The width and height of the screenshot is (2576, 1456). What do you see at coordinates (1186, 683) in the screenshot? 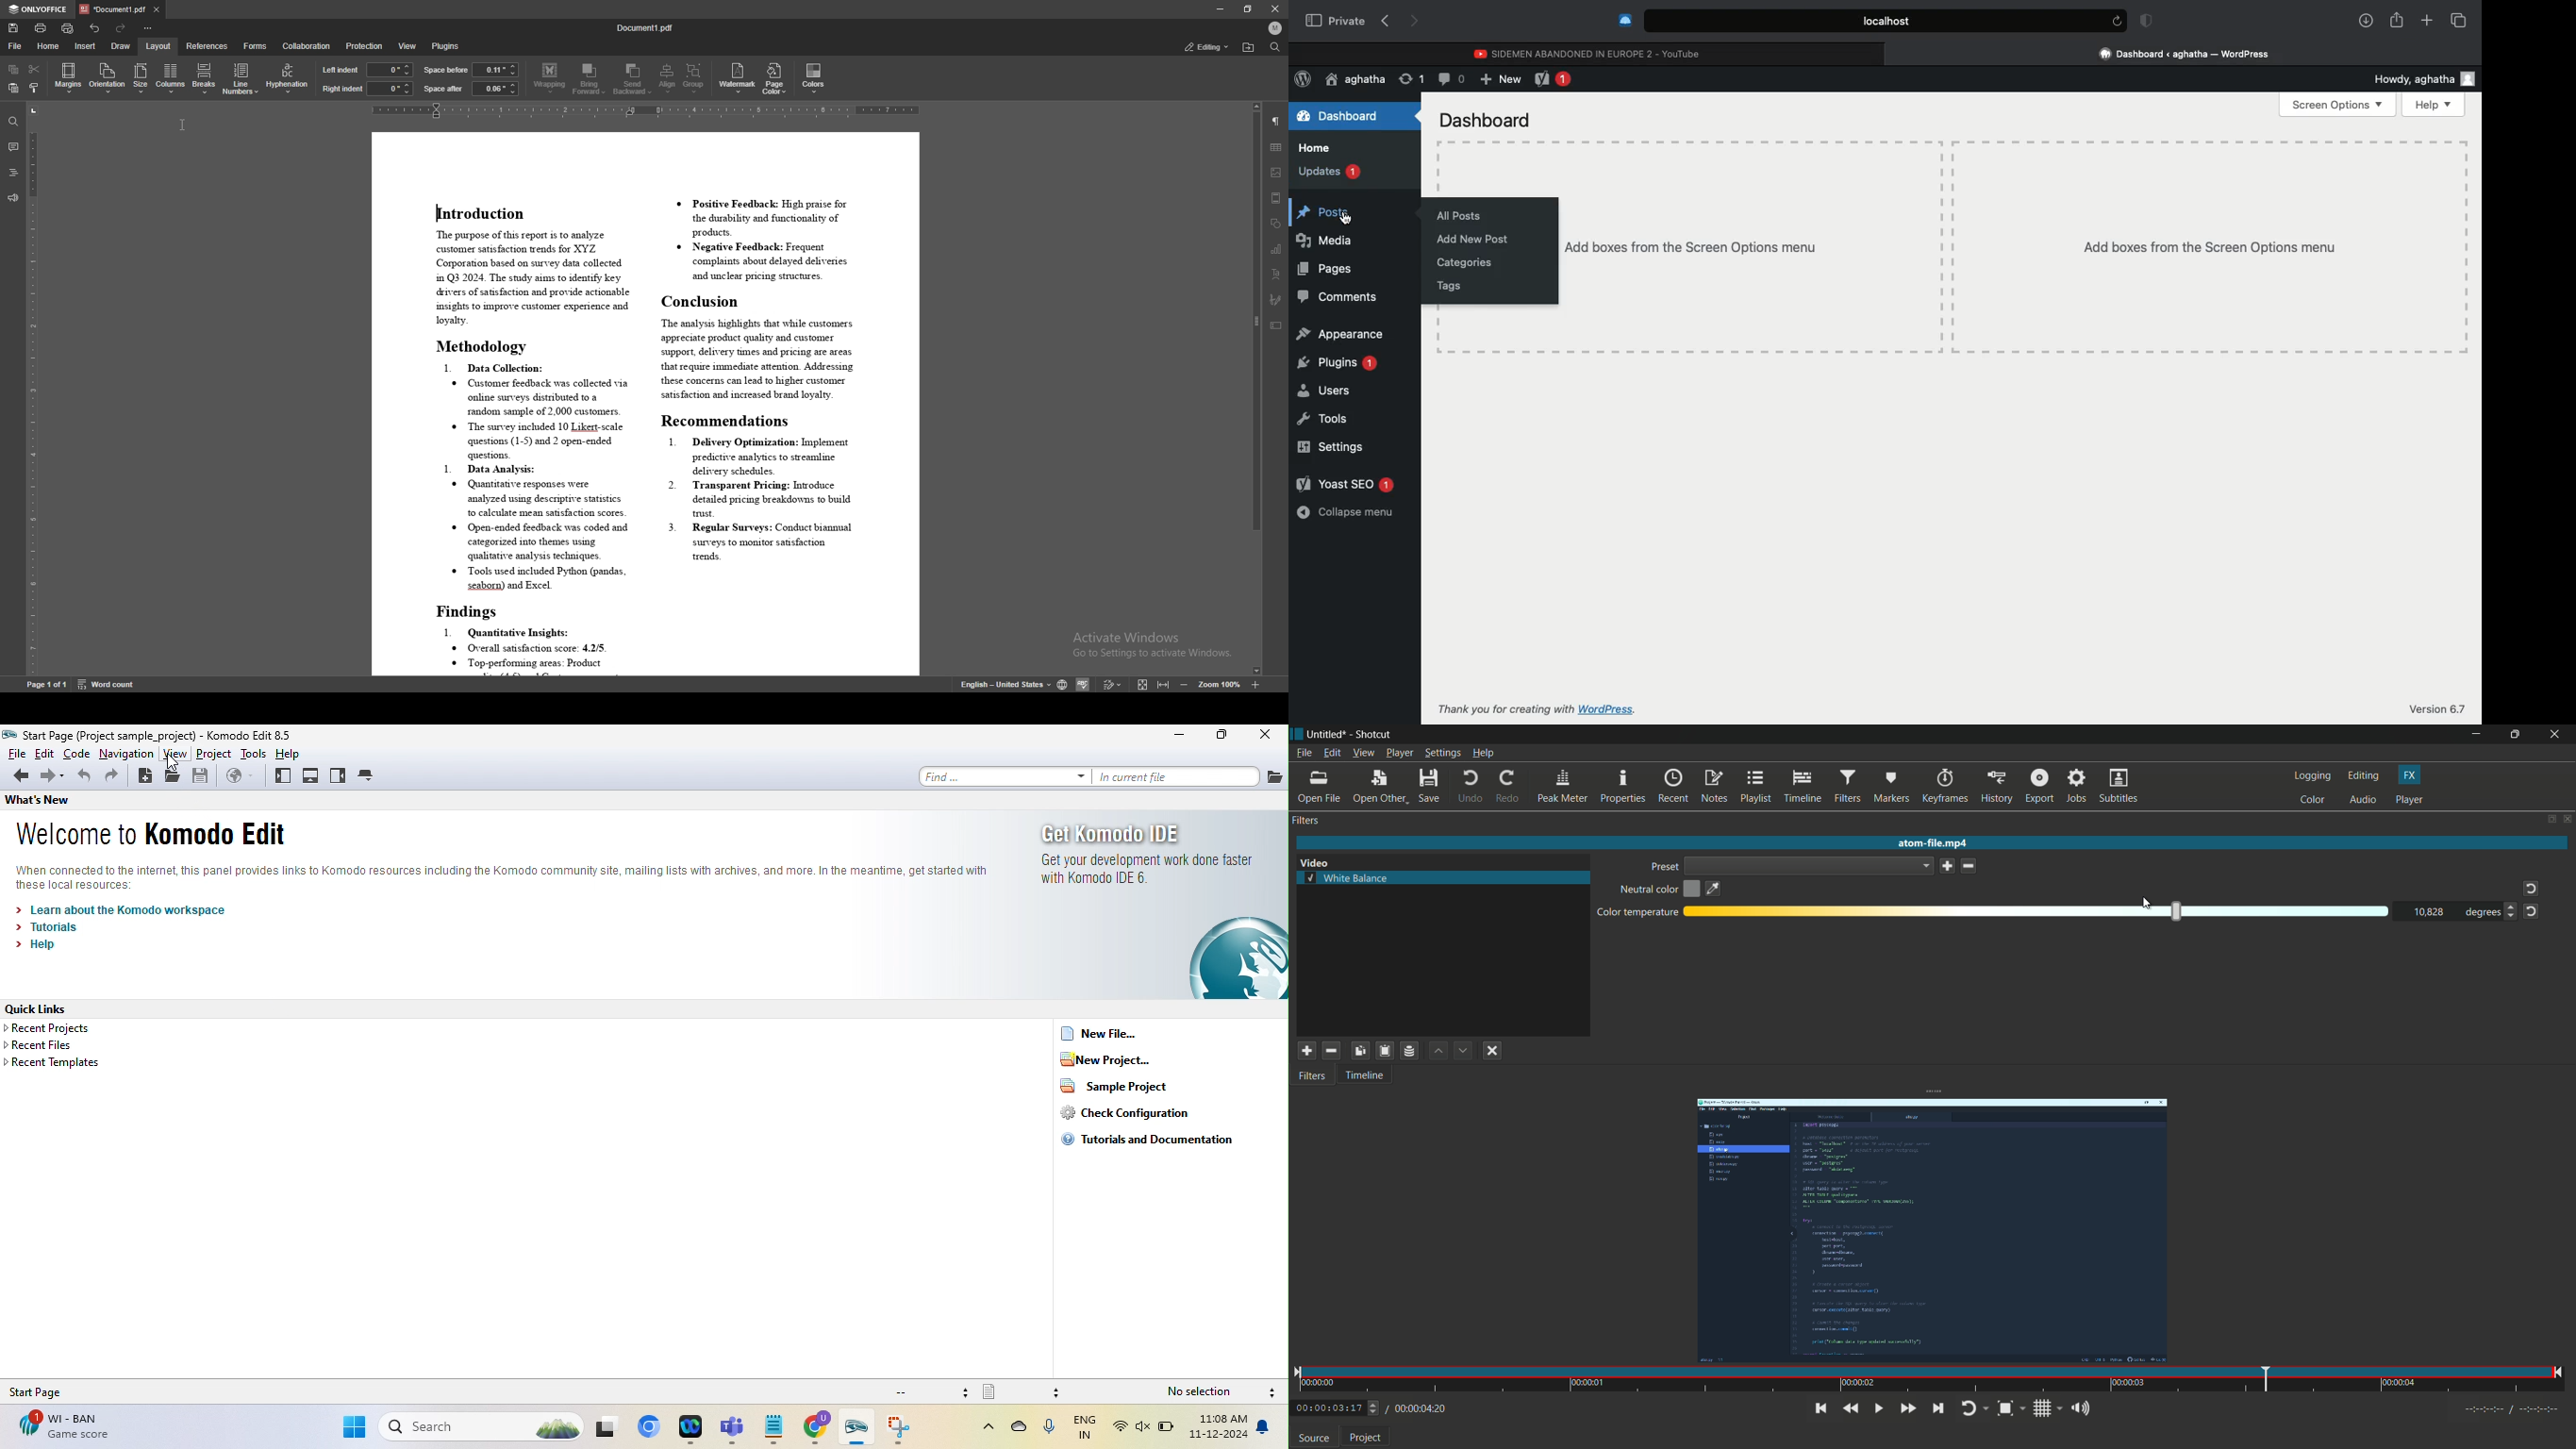
I see `zoom out` at bounding box center [1186, 683].